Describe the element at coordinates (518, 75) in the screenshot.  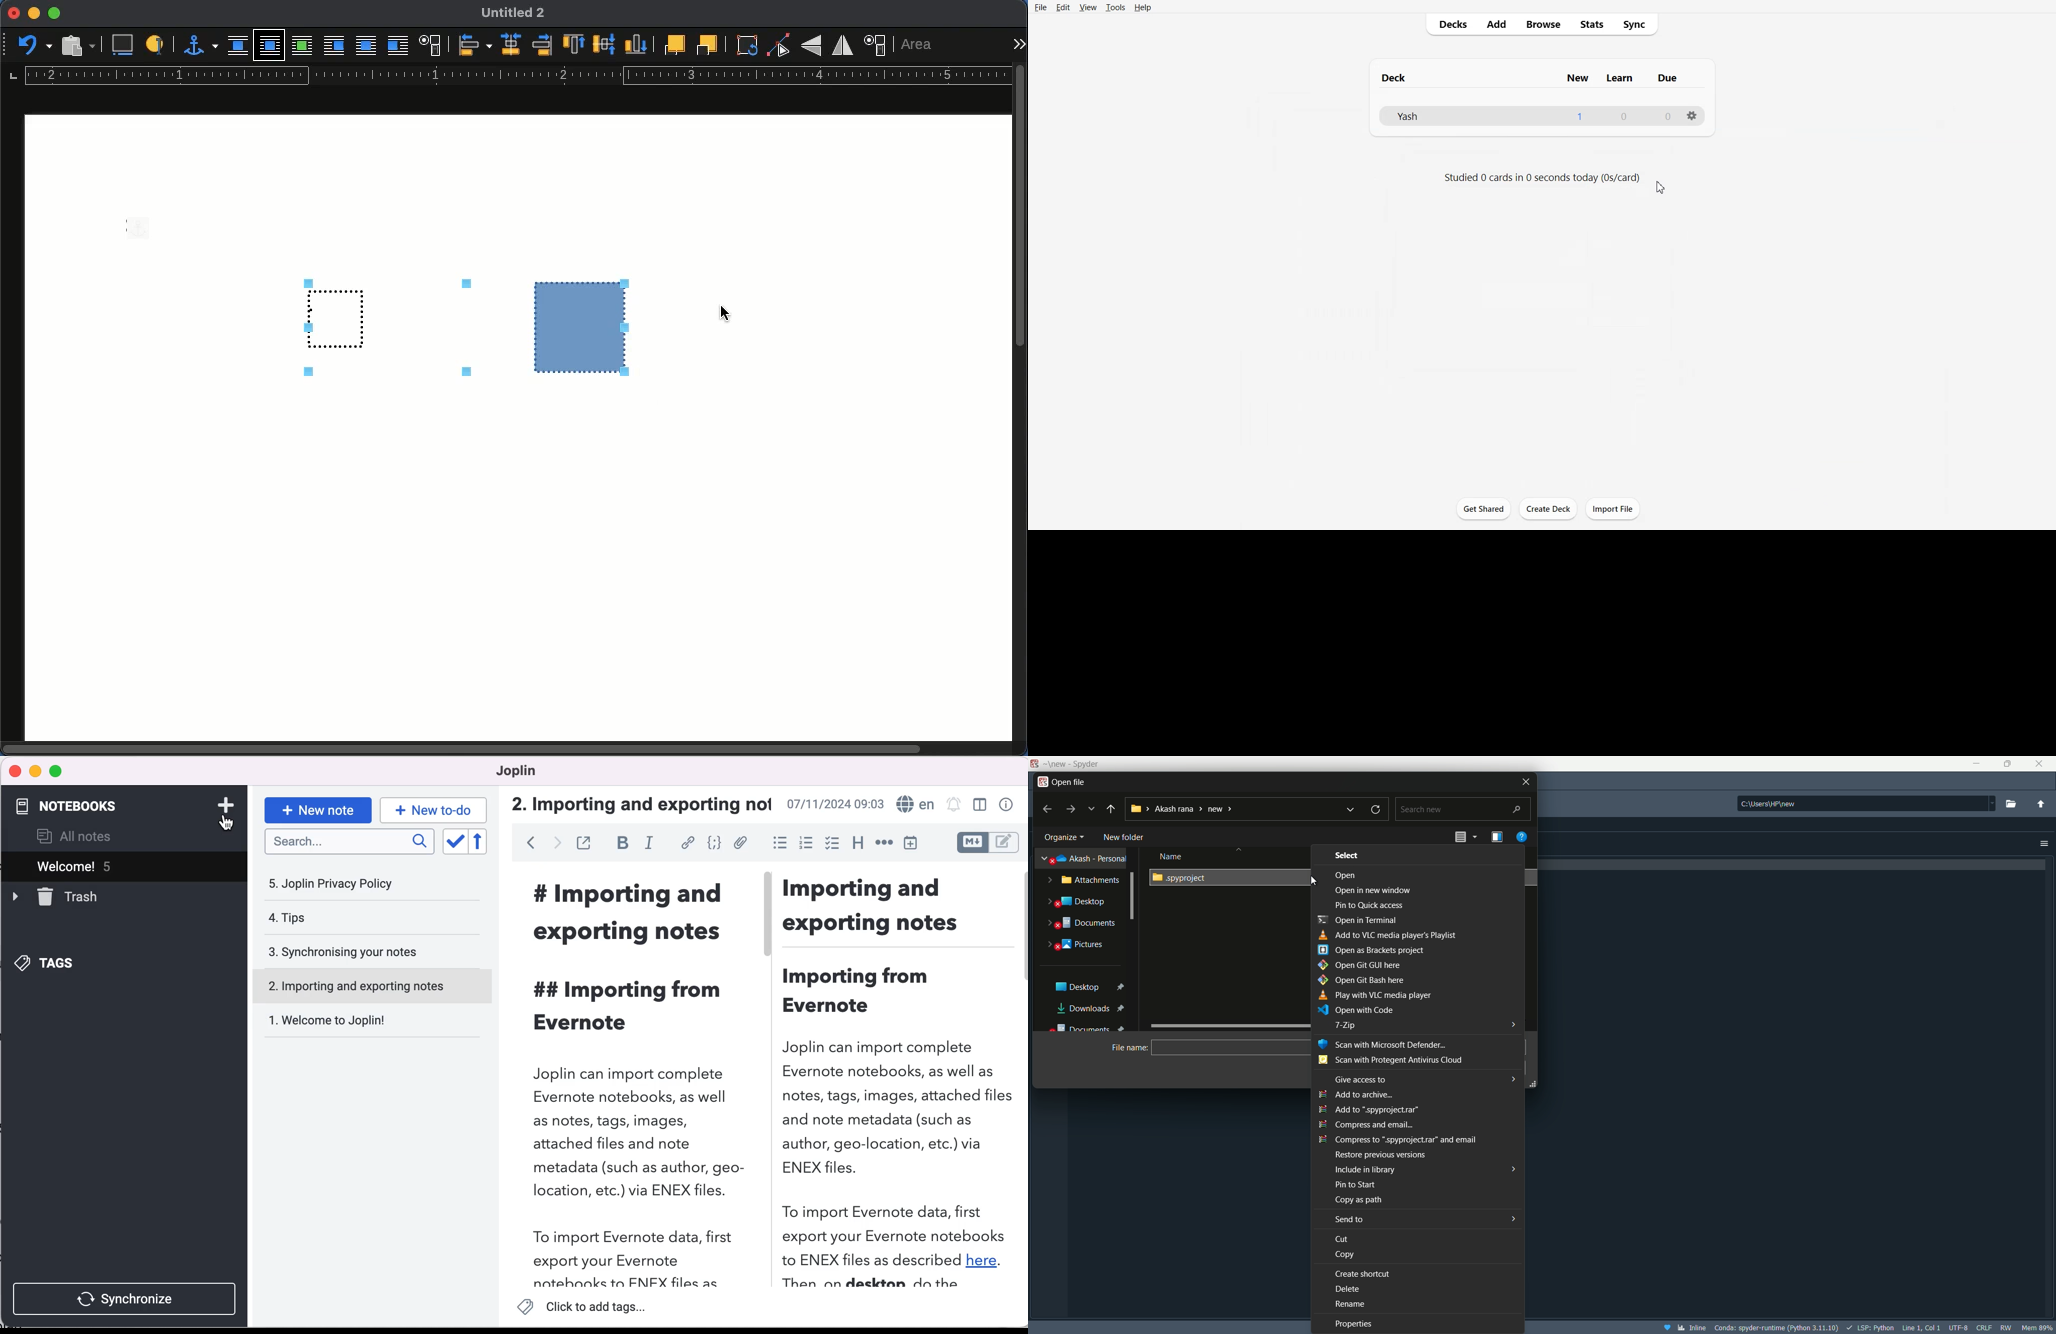
I see `guide` at that location.